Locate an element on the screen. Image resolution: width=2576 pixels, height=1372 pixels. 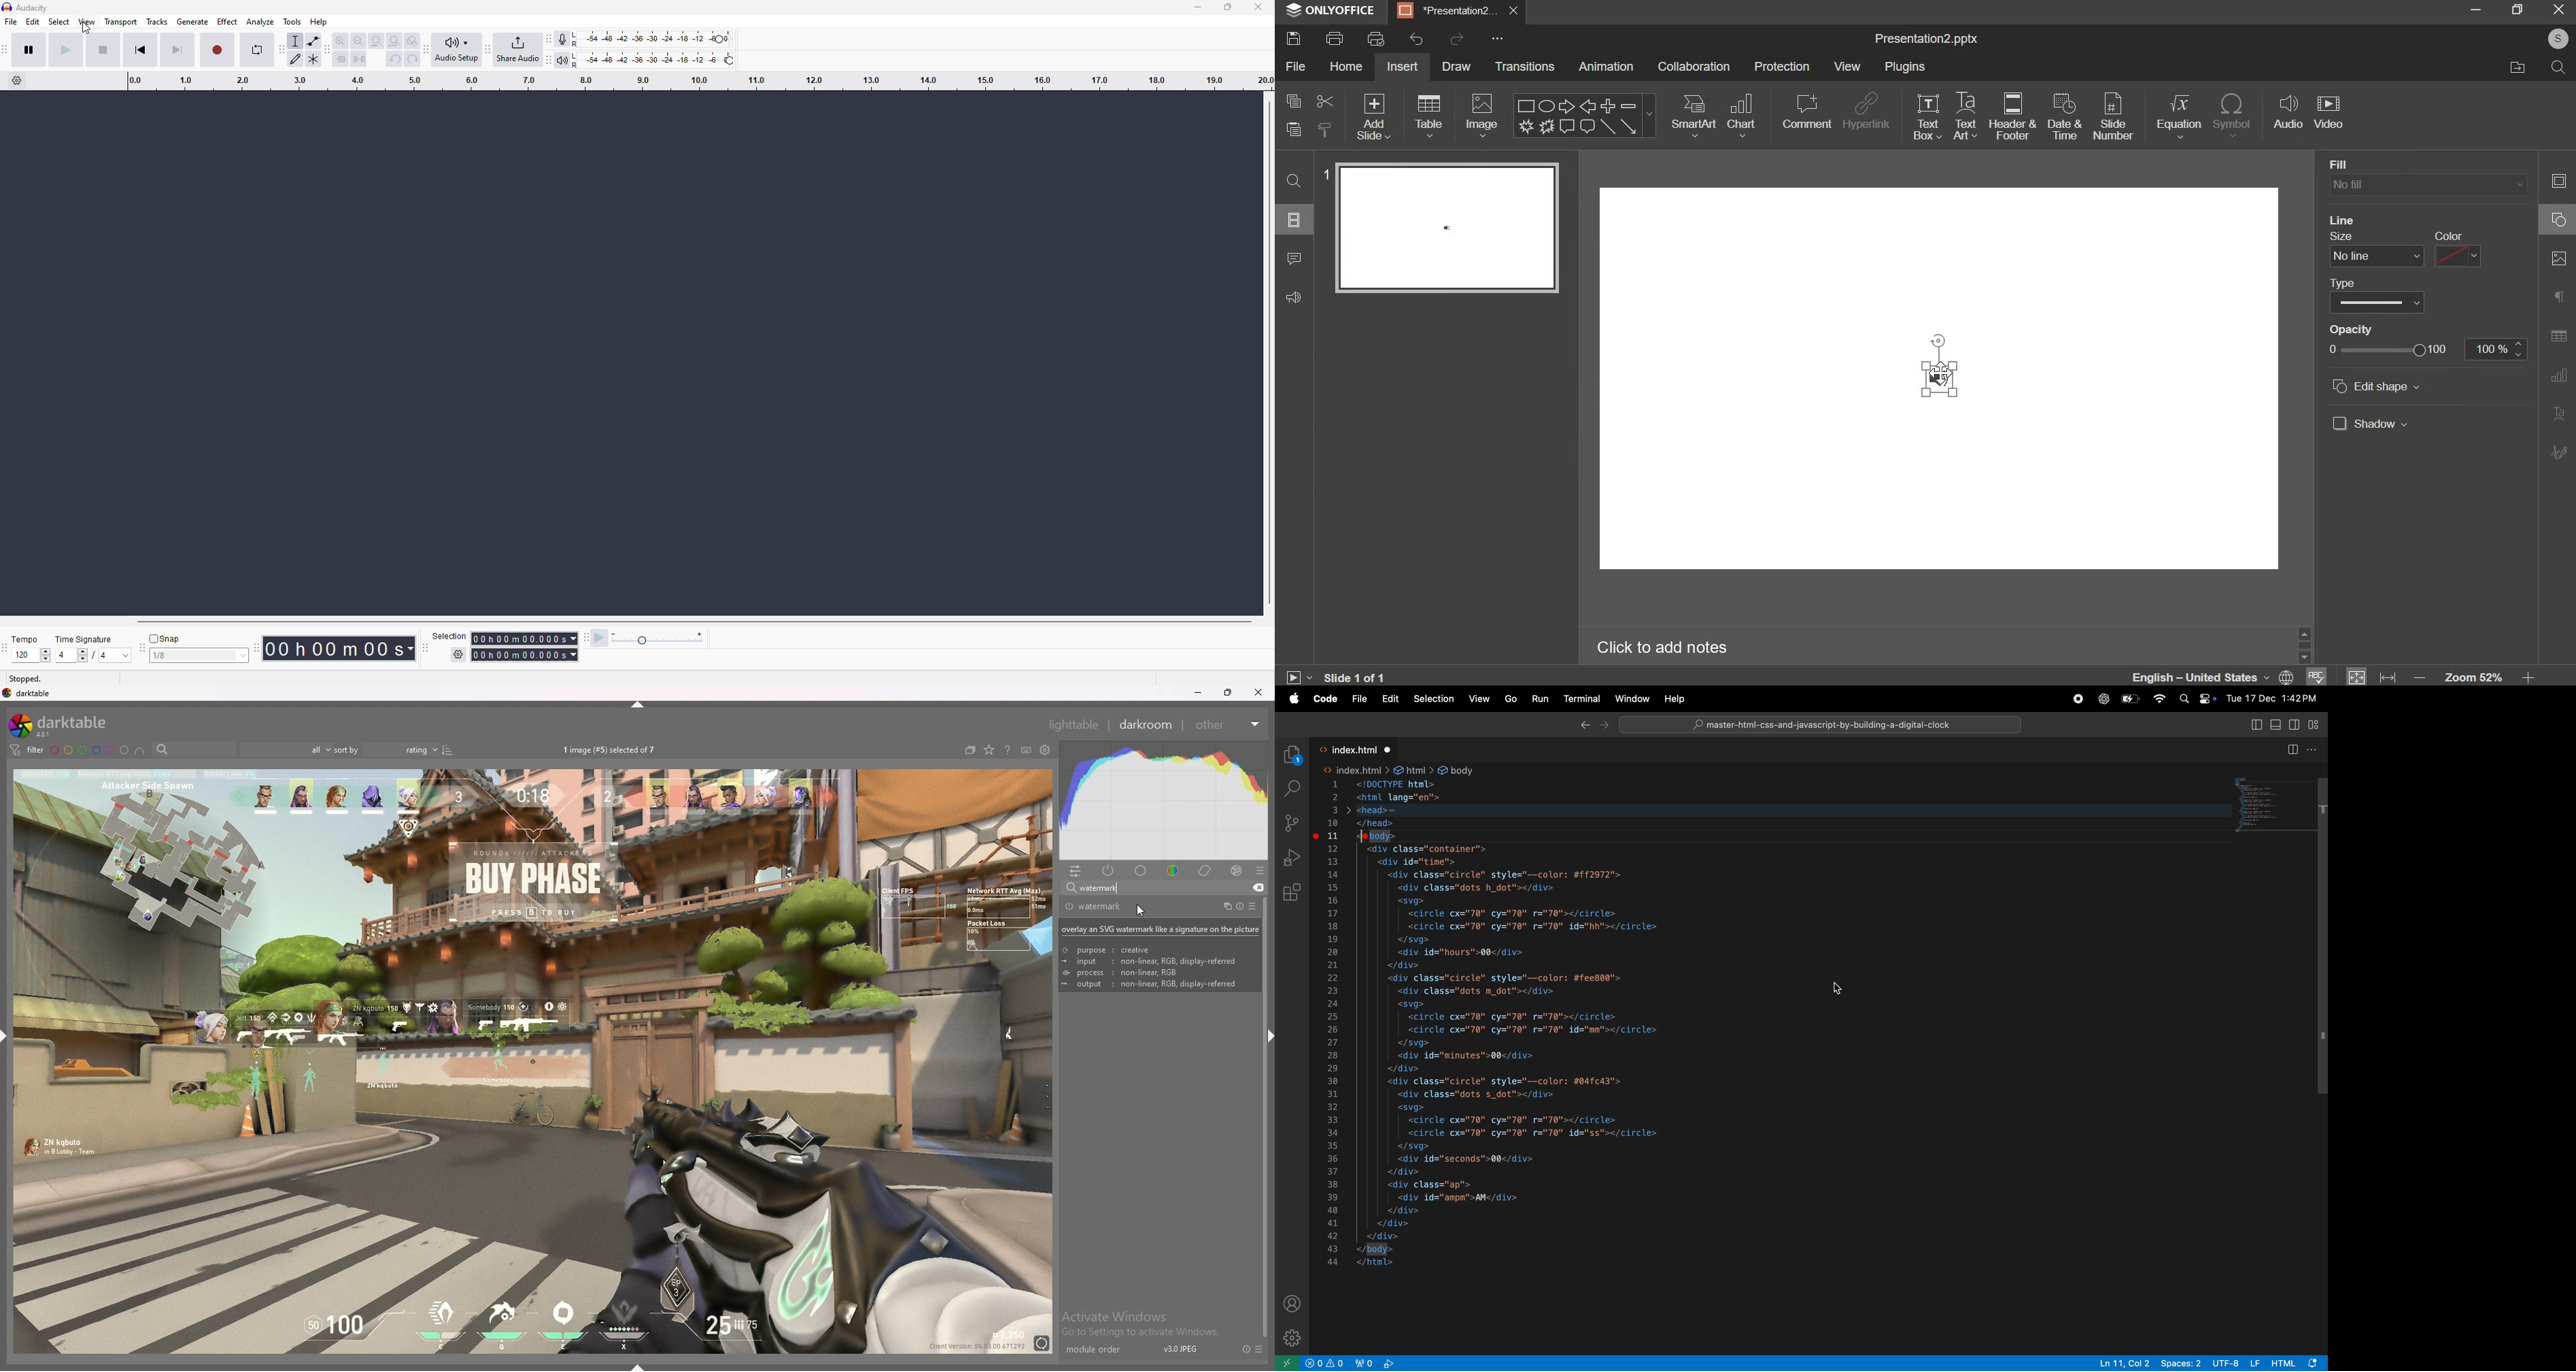
skip to end is located at coordinates (177, 49).